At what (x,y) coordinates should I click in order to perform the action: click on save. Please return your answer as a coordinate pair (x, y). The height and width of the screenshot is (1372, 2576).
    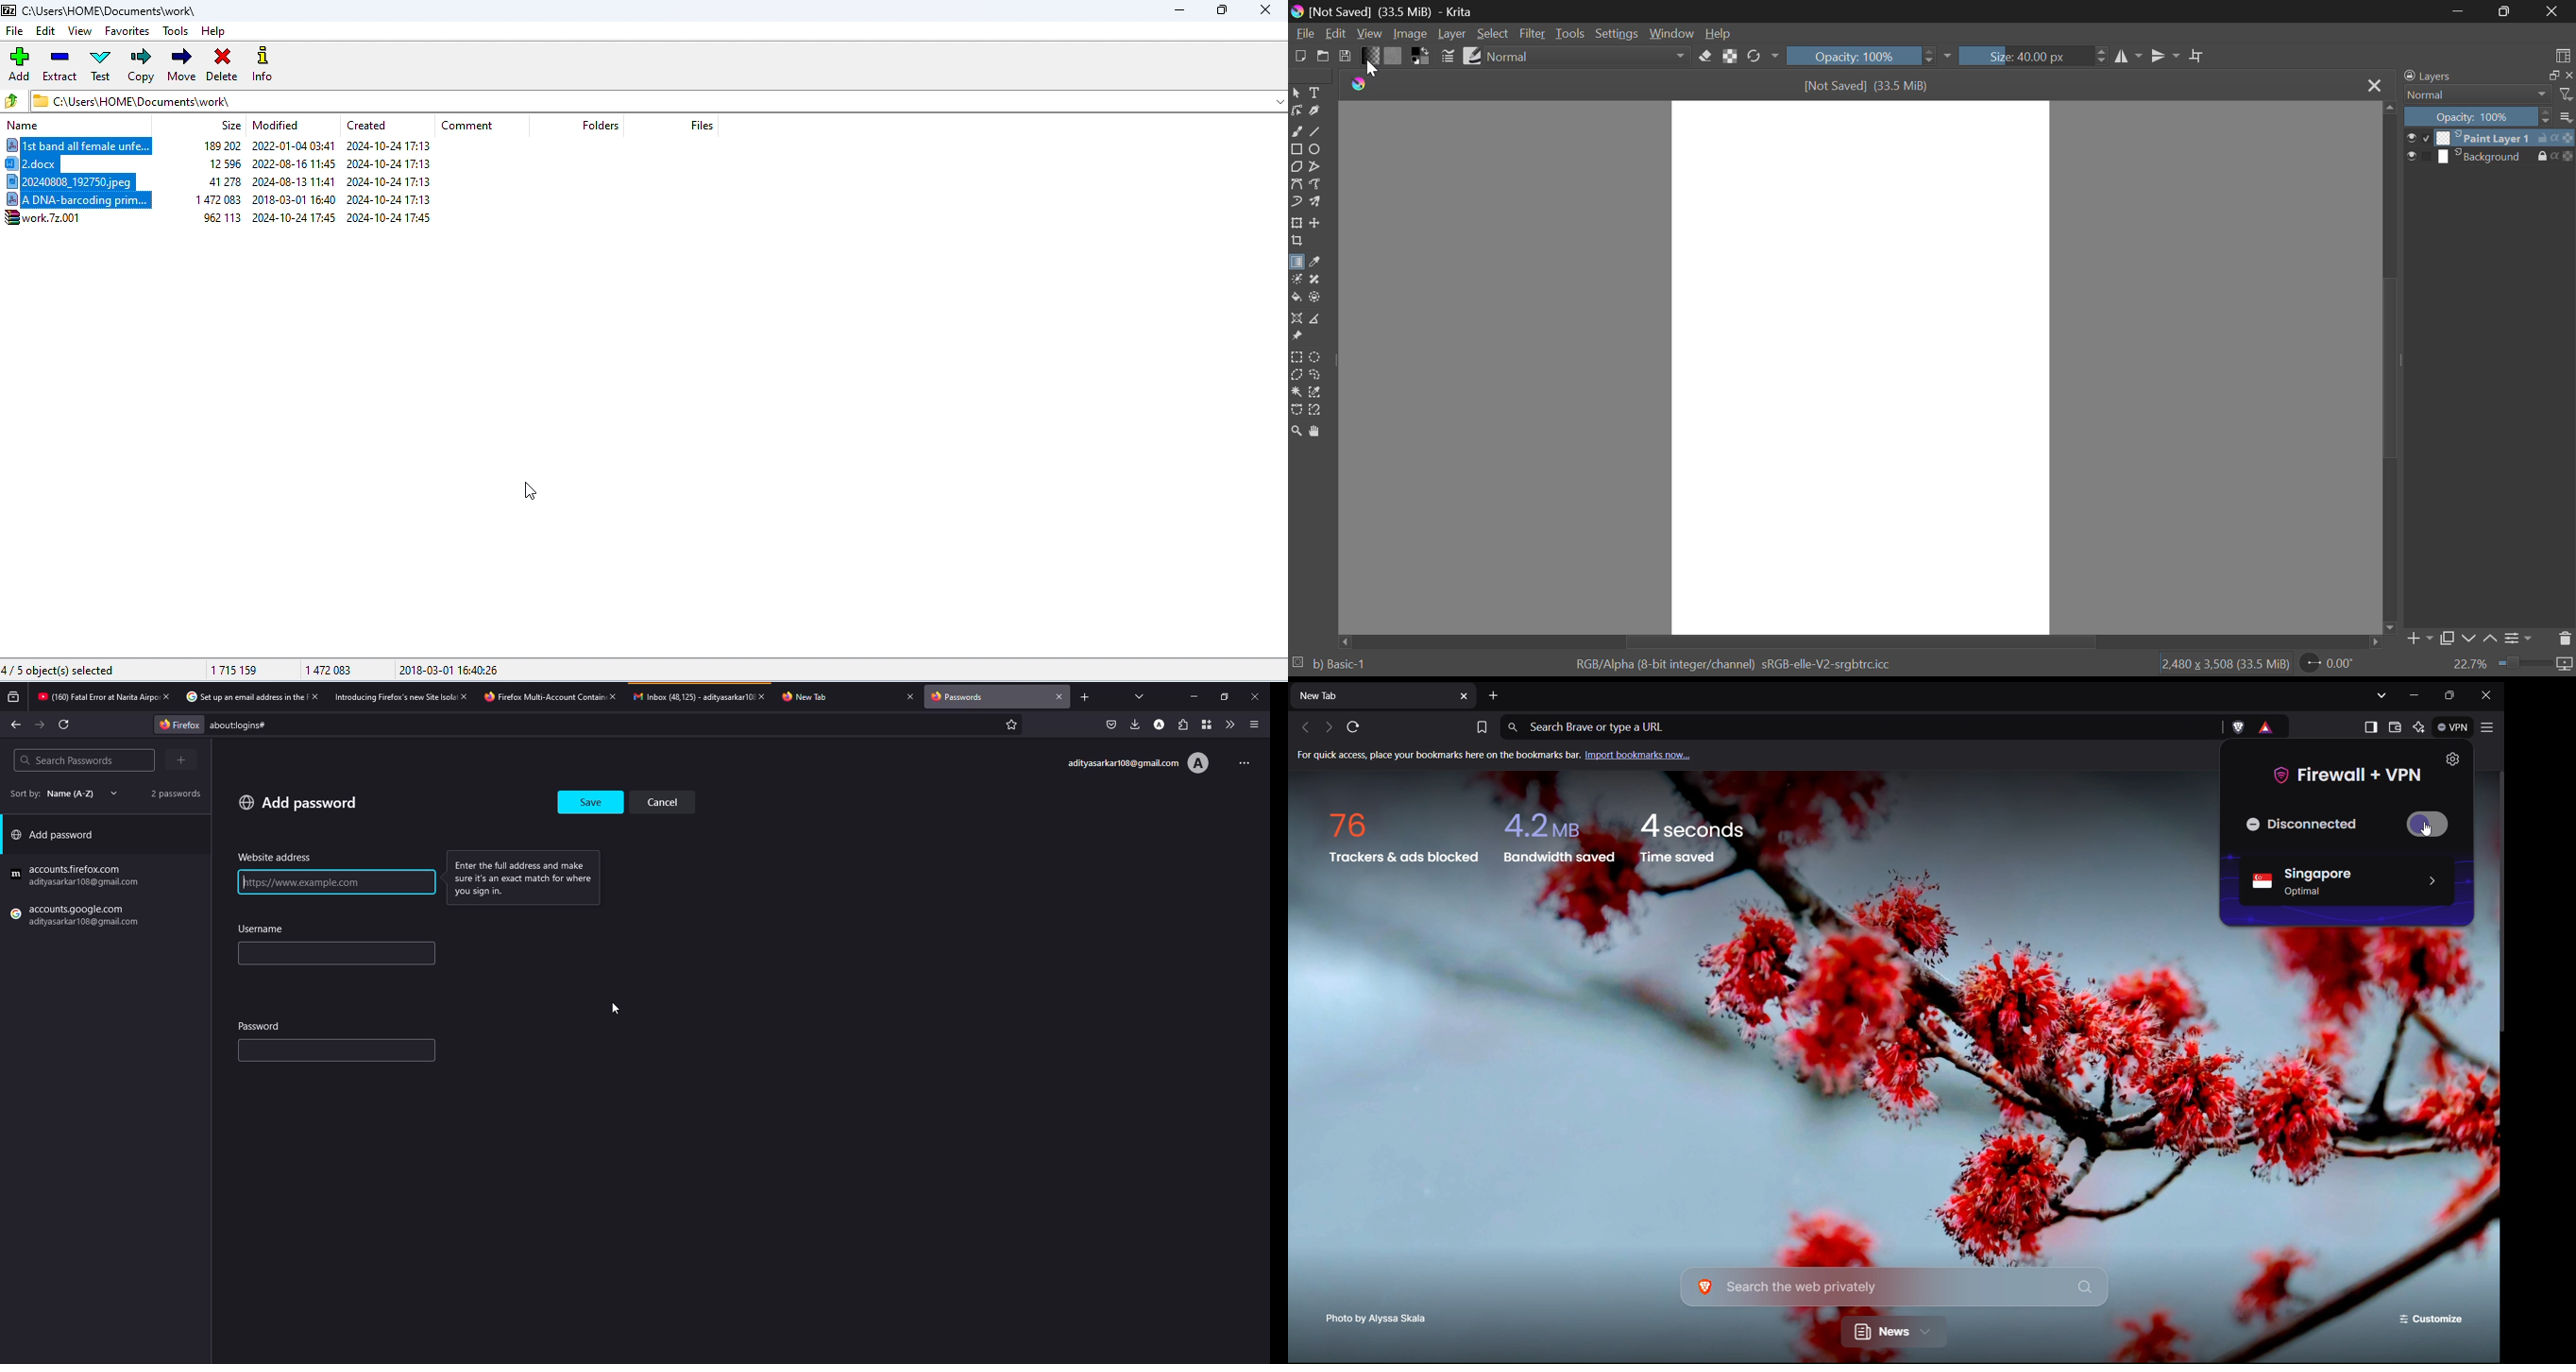
    Looking at the image, I should click on (592, 799).